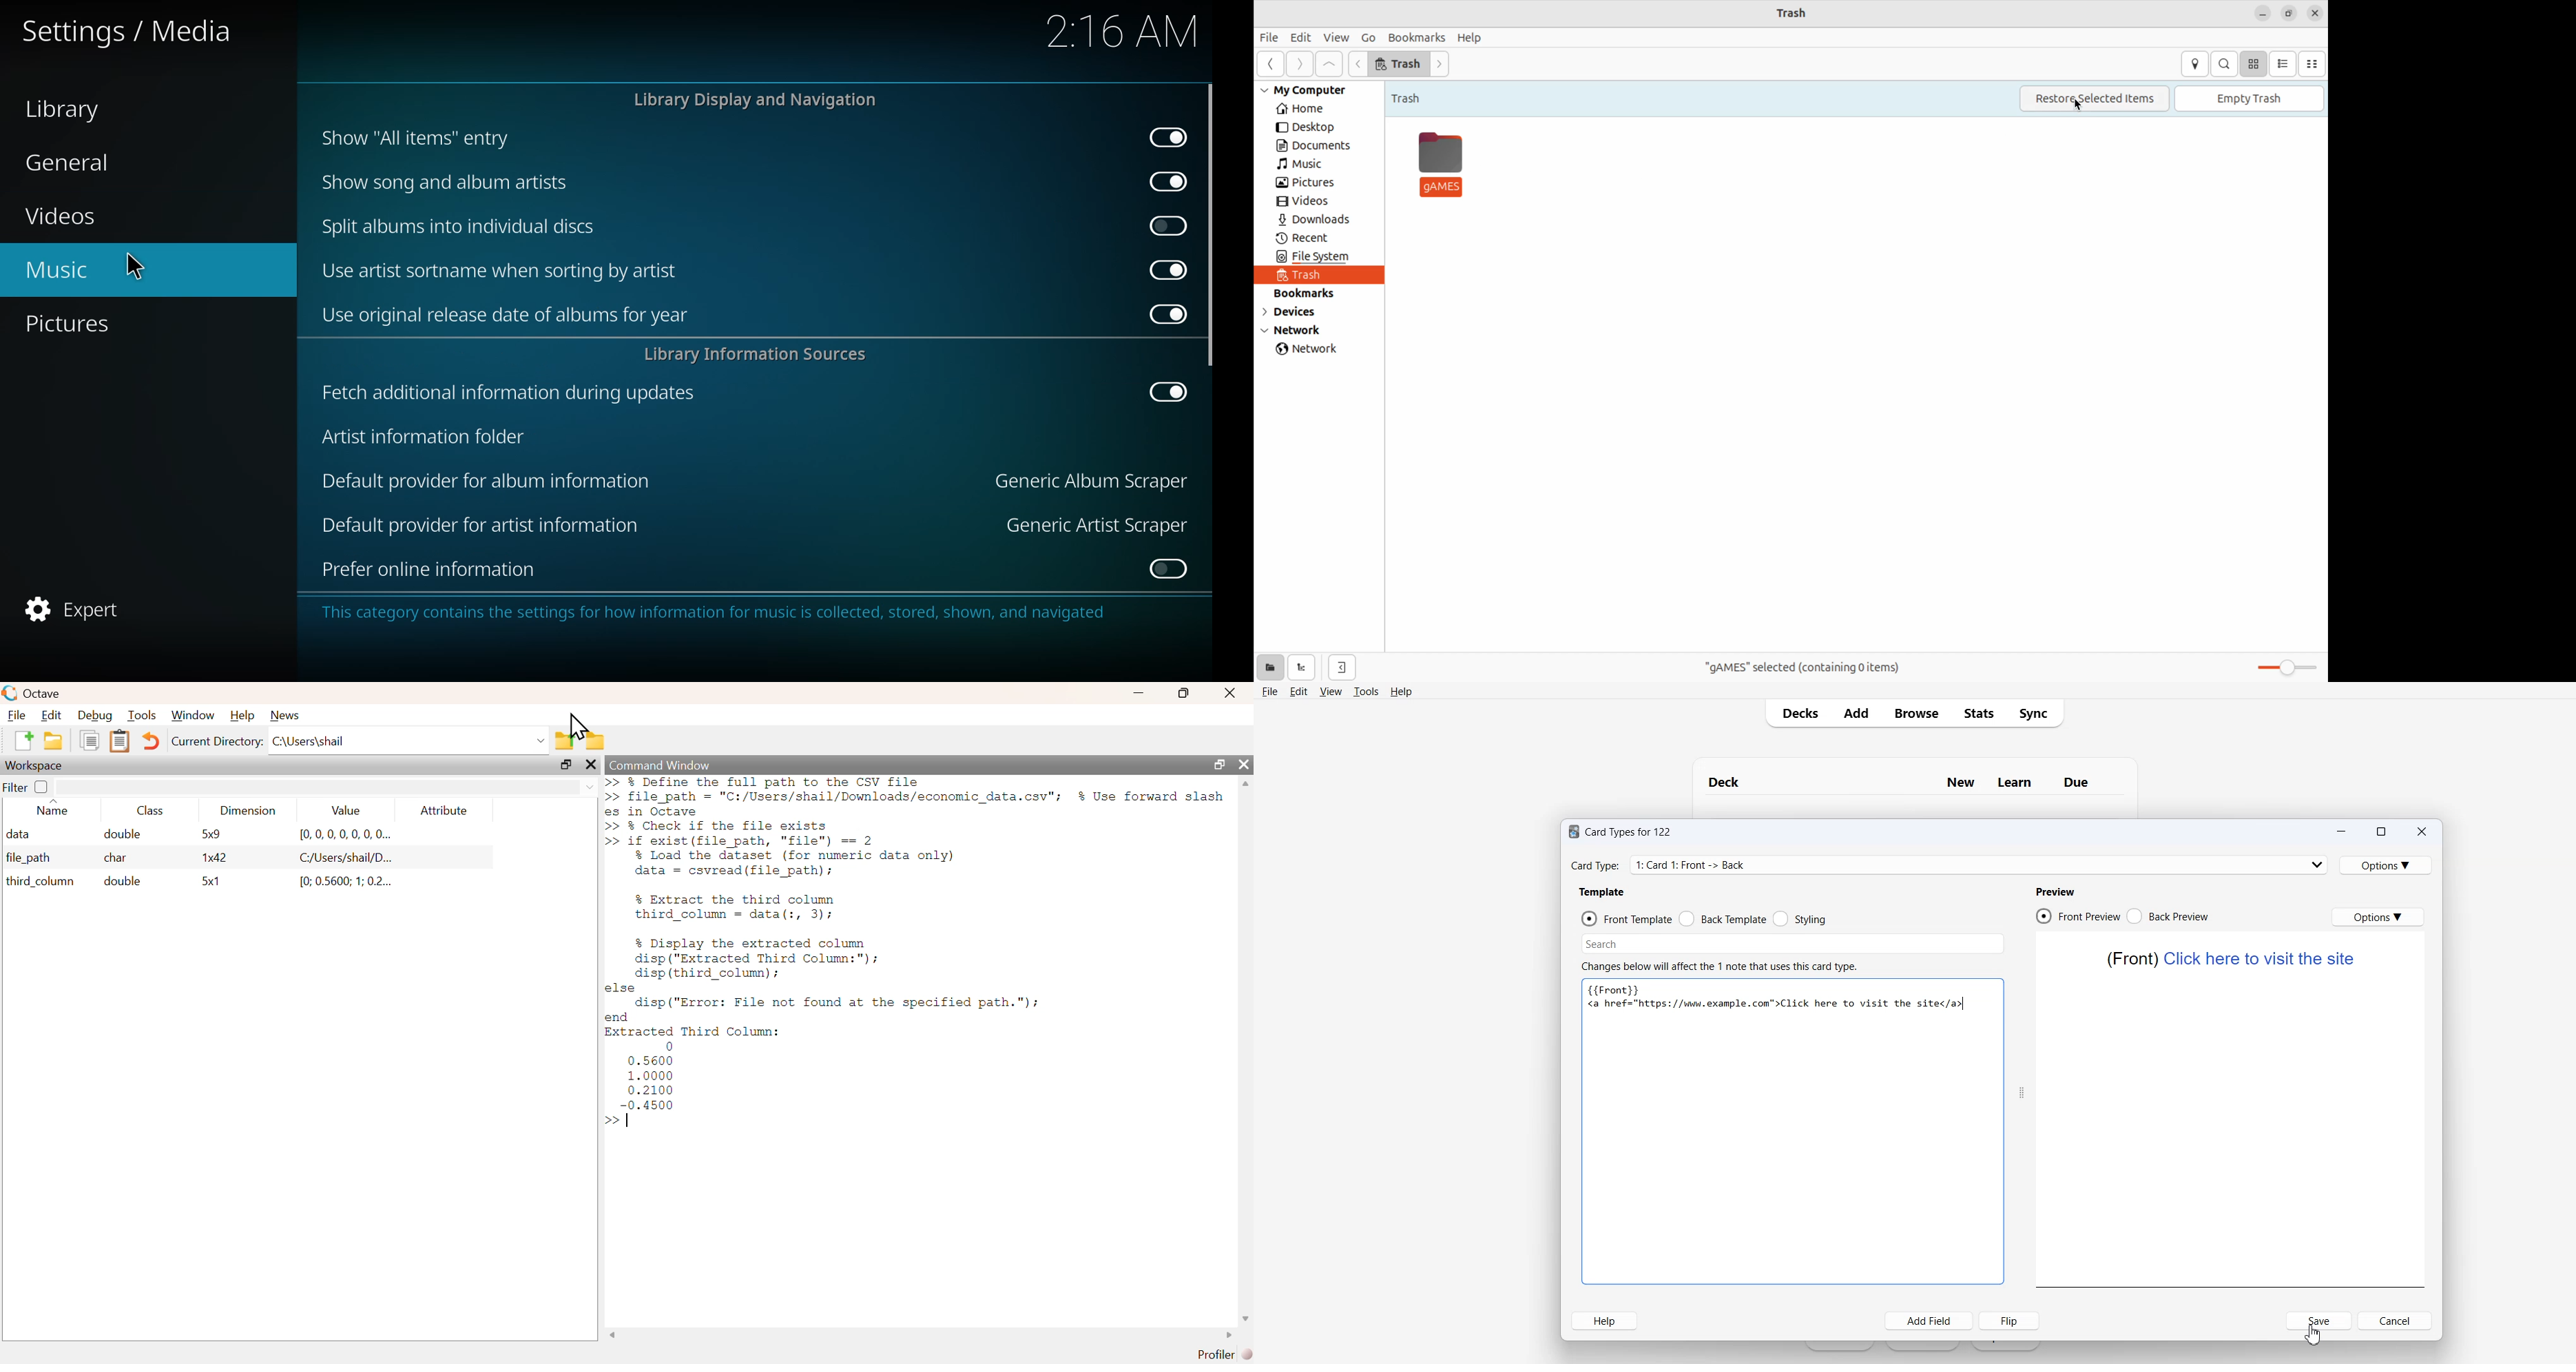 The height and width of the screenshot is (1372, 2576). What do you see at coordinates (487, 481) in the screenshot?
I see `default provider for album information` at bounding box center [487, 481].